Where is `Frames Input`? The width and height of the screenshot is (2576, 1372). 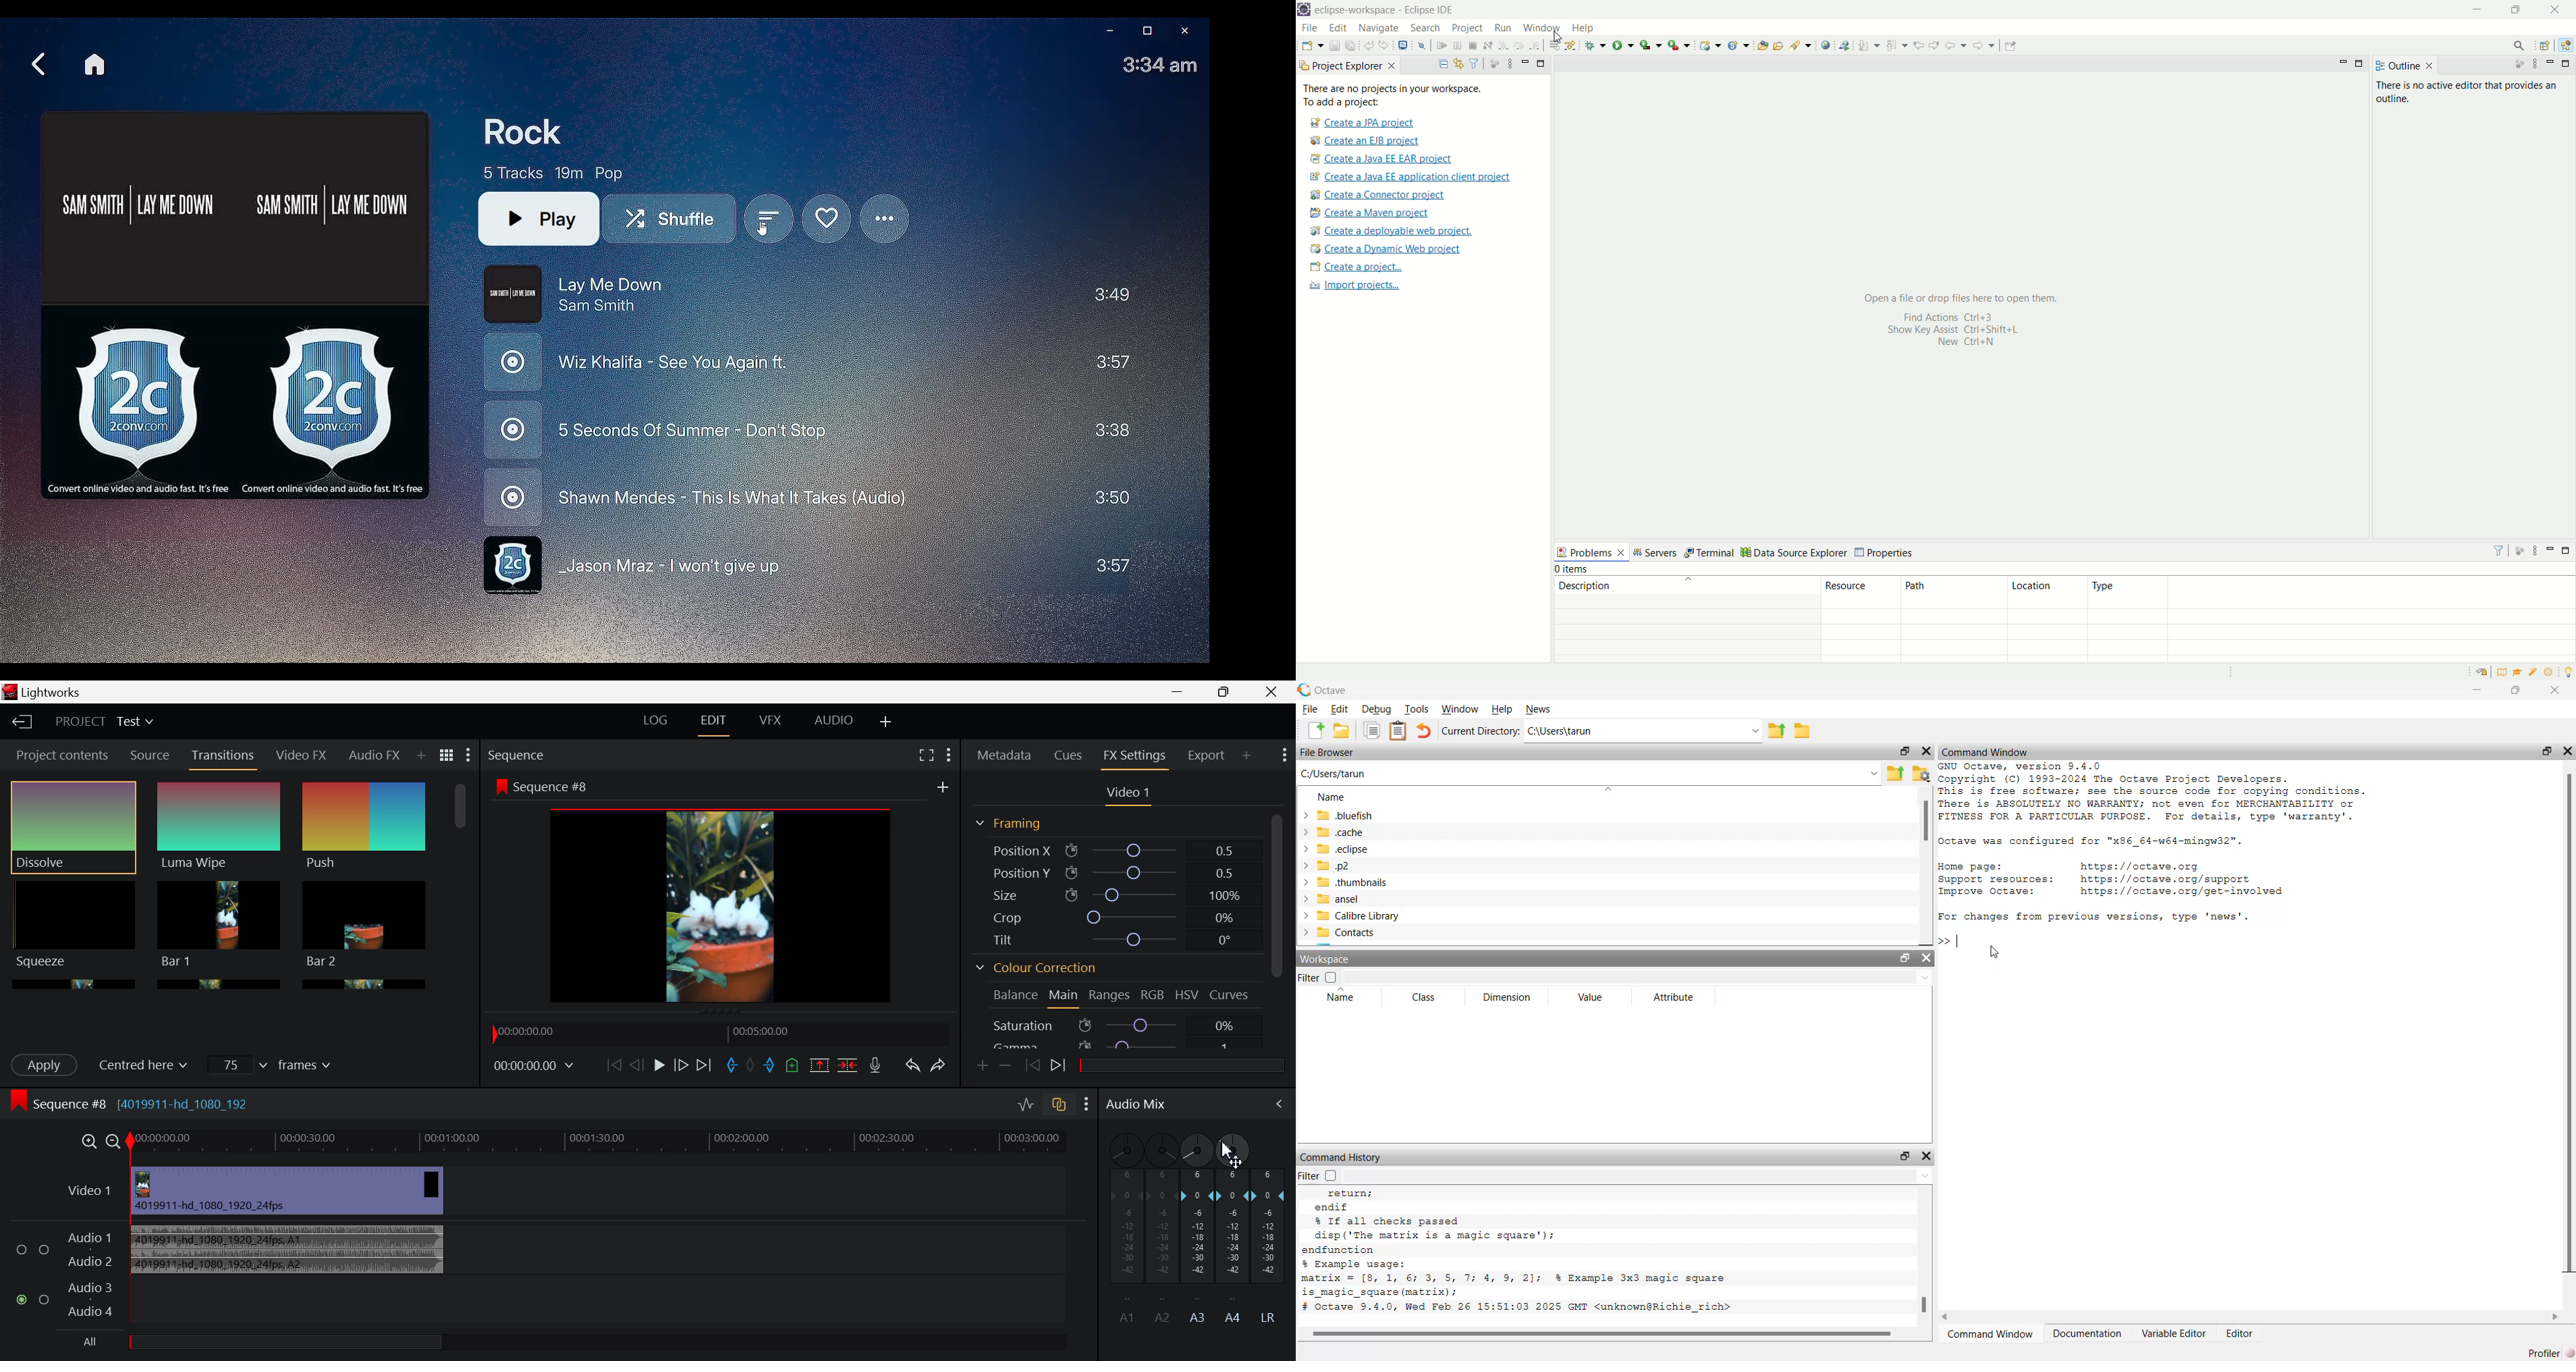 Frames Input is located at coordinates (273, 1064).